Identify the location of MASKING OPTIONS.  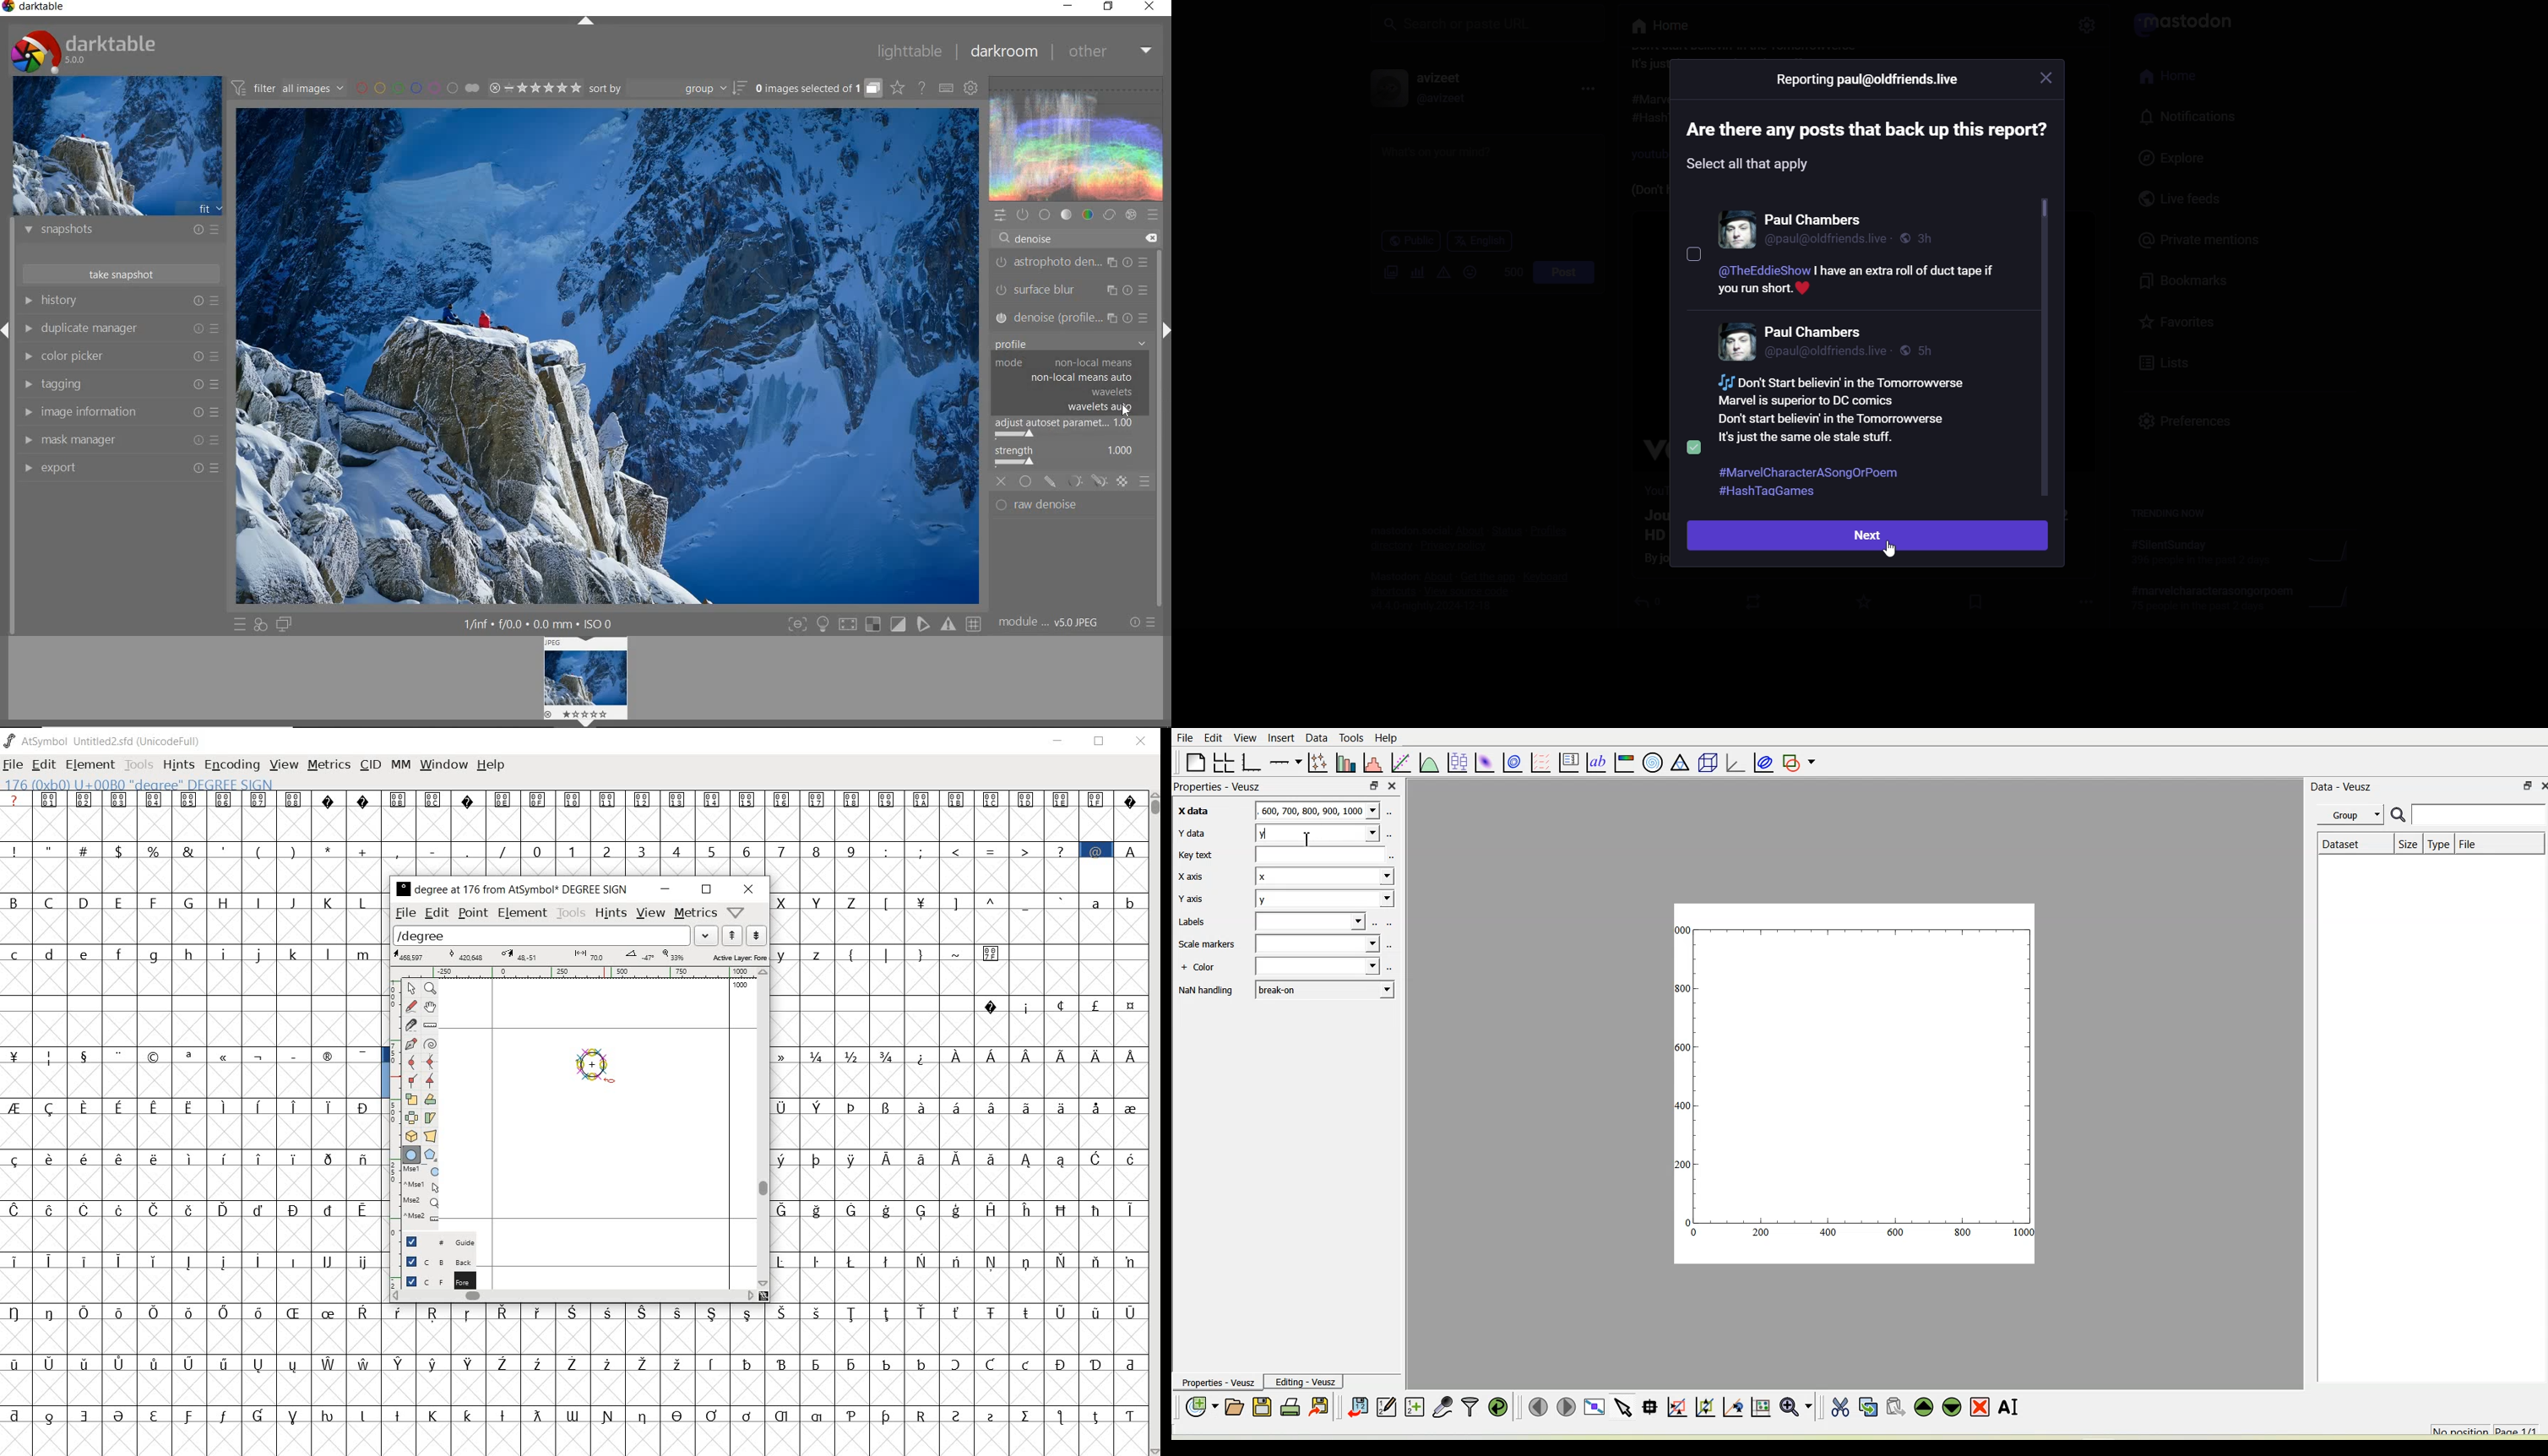
(1097, 482).